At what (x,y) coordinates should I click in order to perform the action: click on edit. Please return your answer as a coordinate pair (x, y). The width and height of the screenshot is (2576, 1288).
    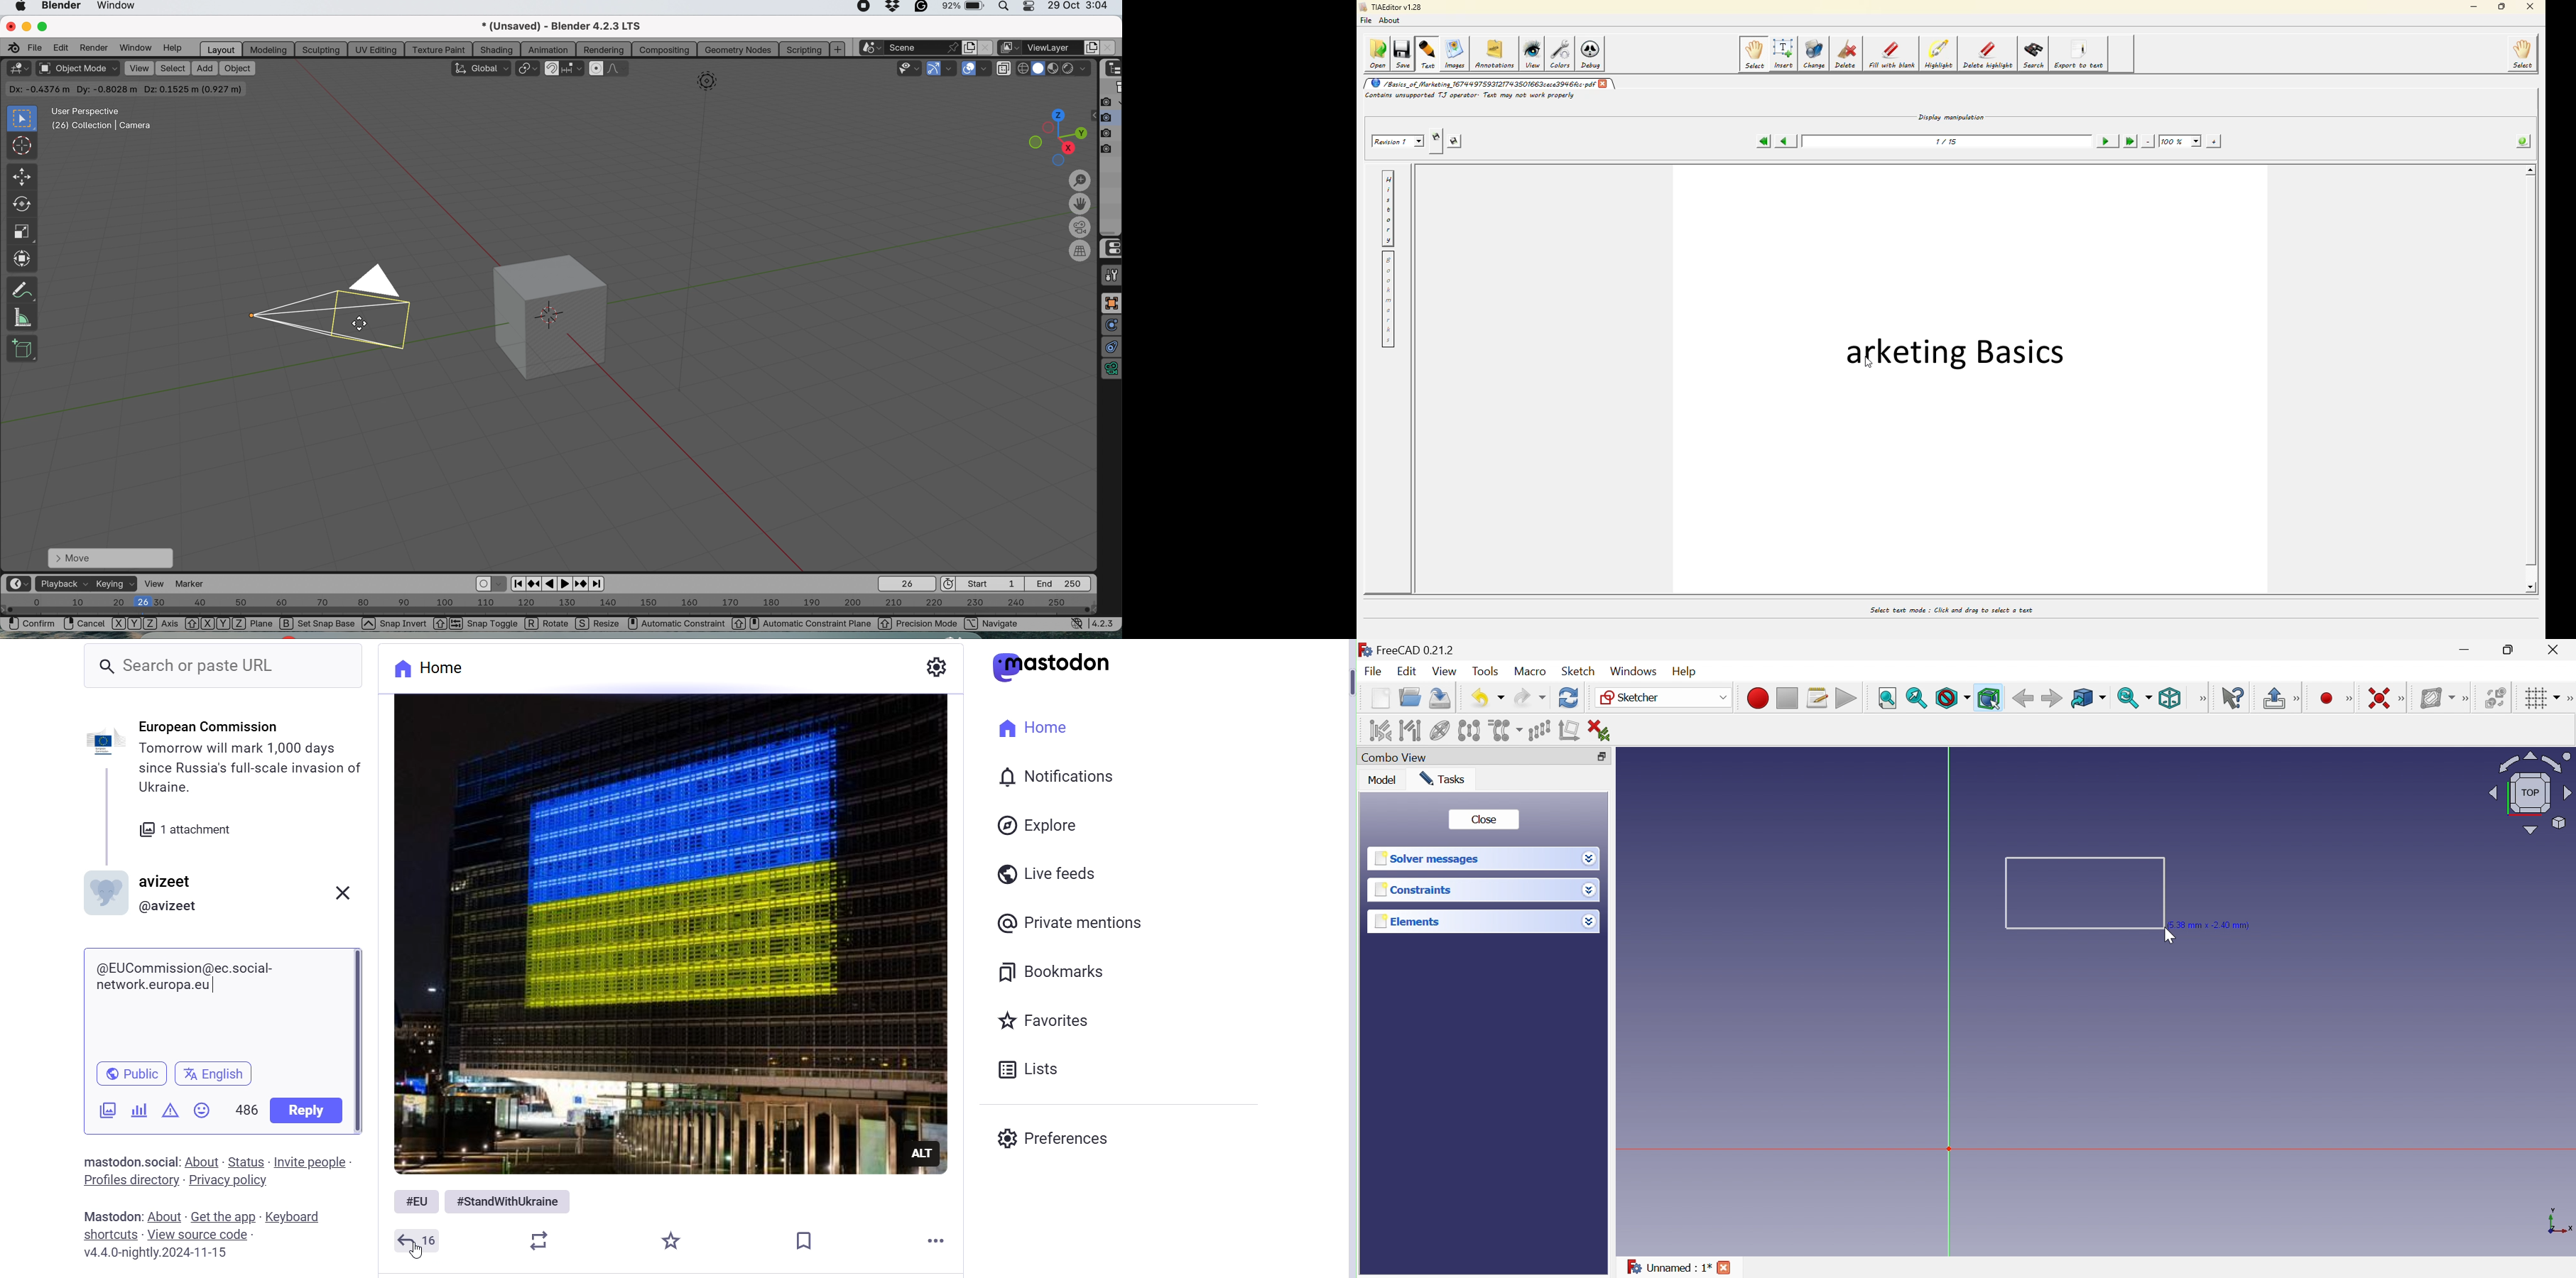
    Looking at the image, I should click on (62, 47).